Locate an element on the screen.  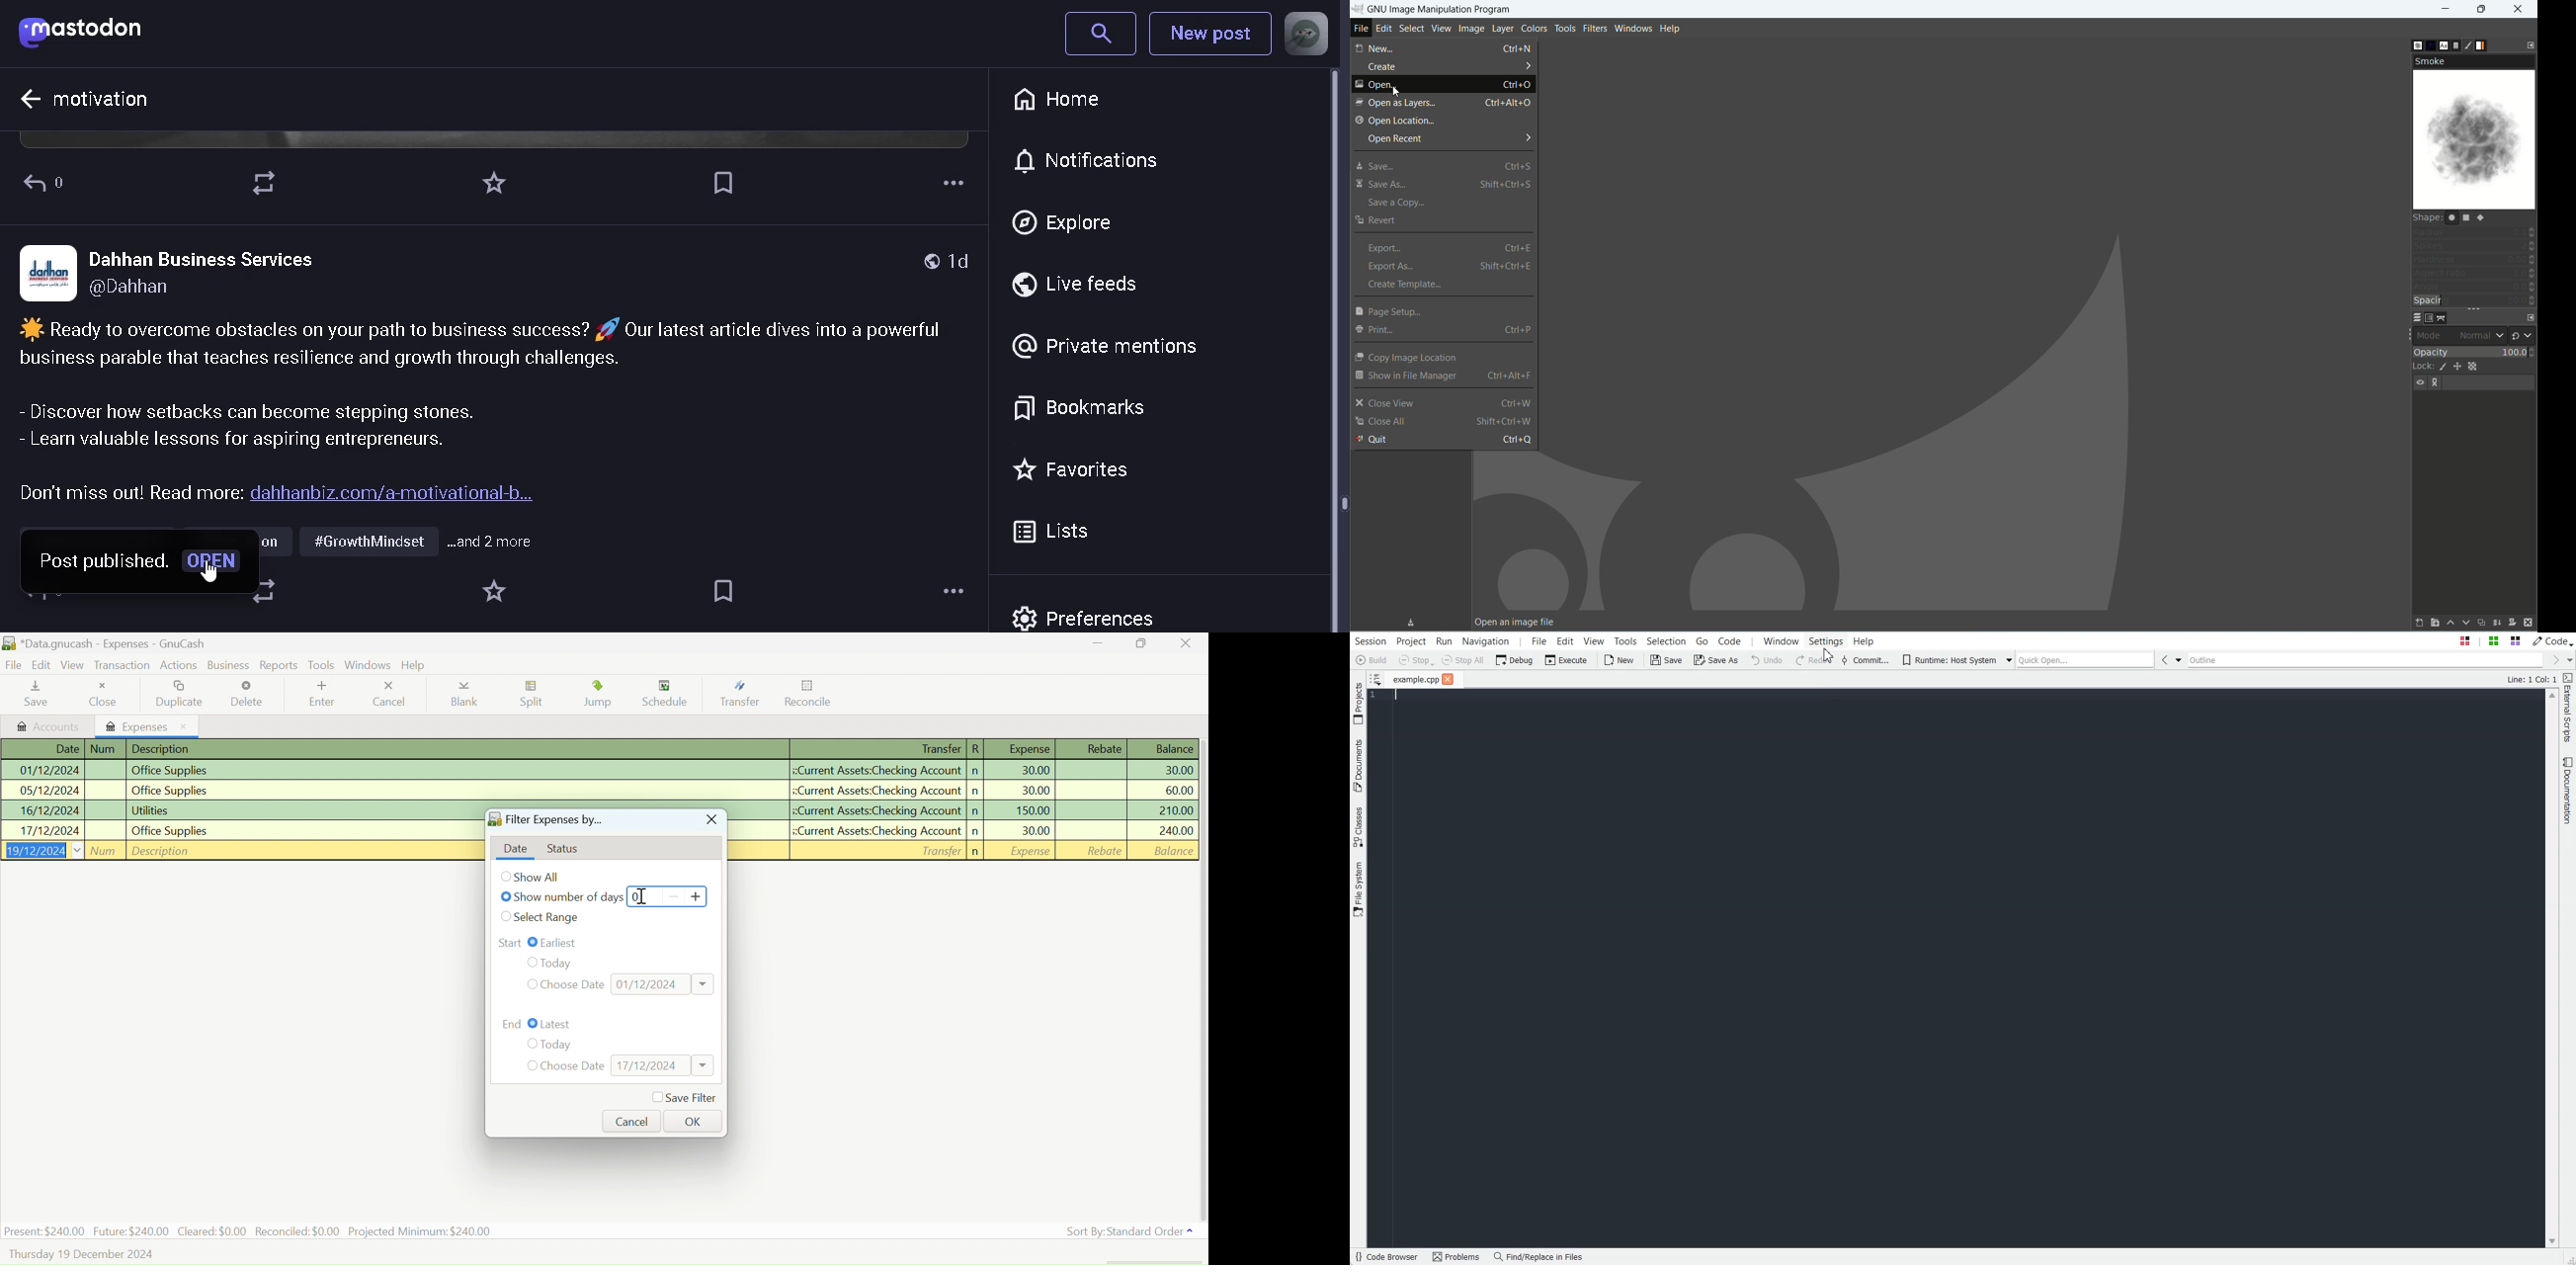
Dahhan Business Services is located at coordinates (202, 258).